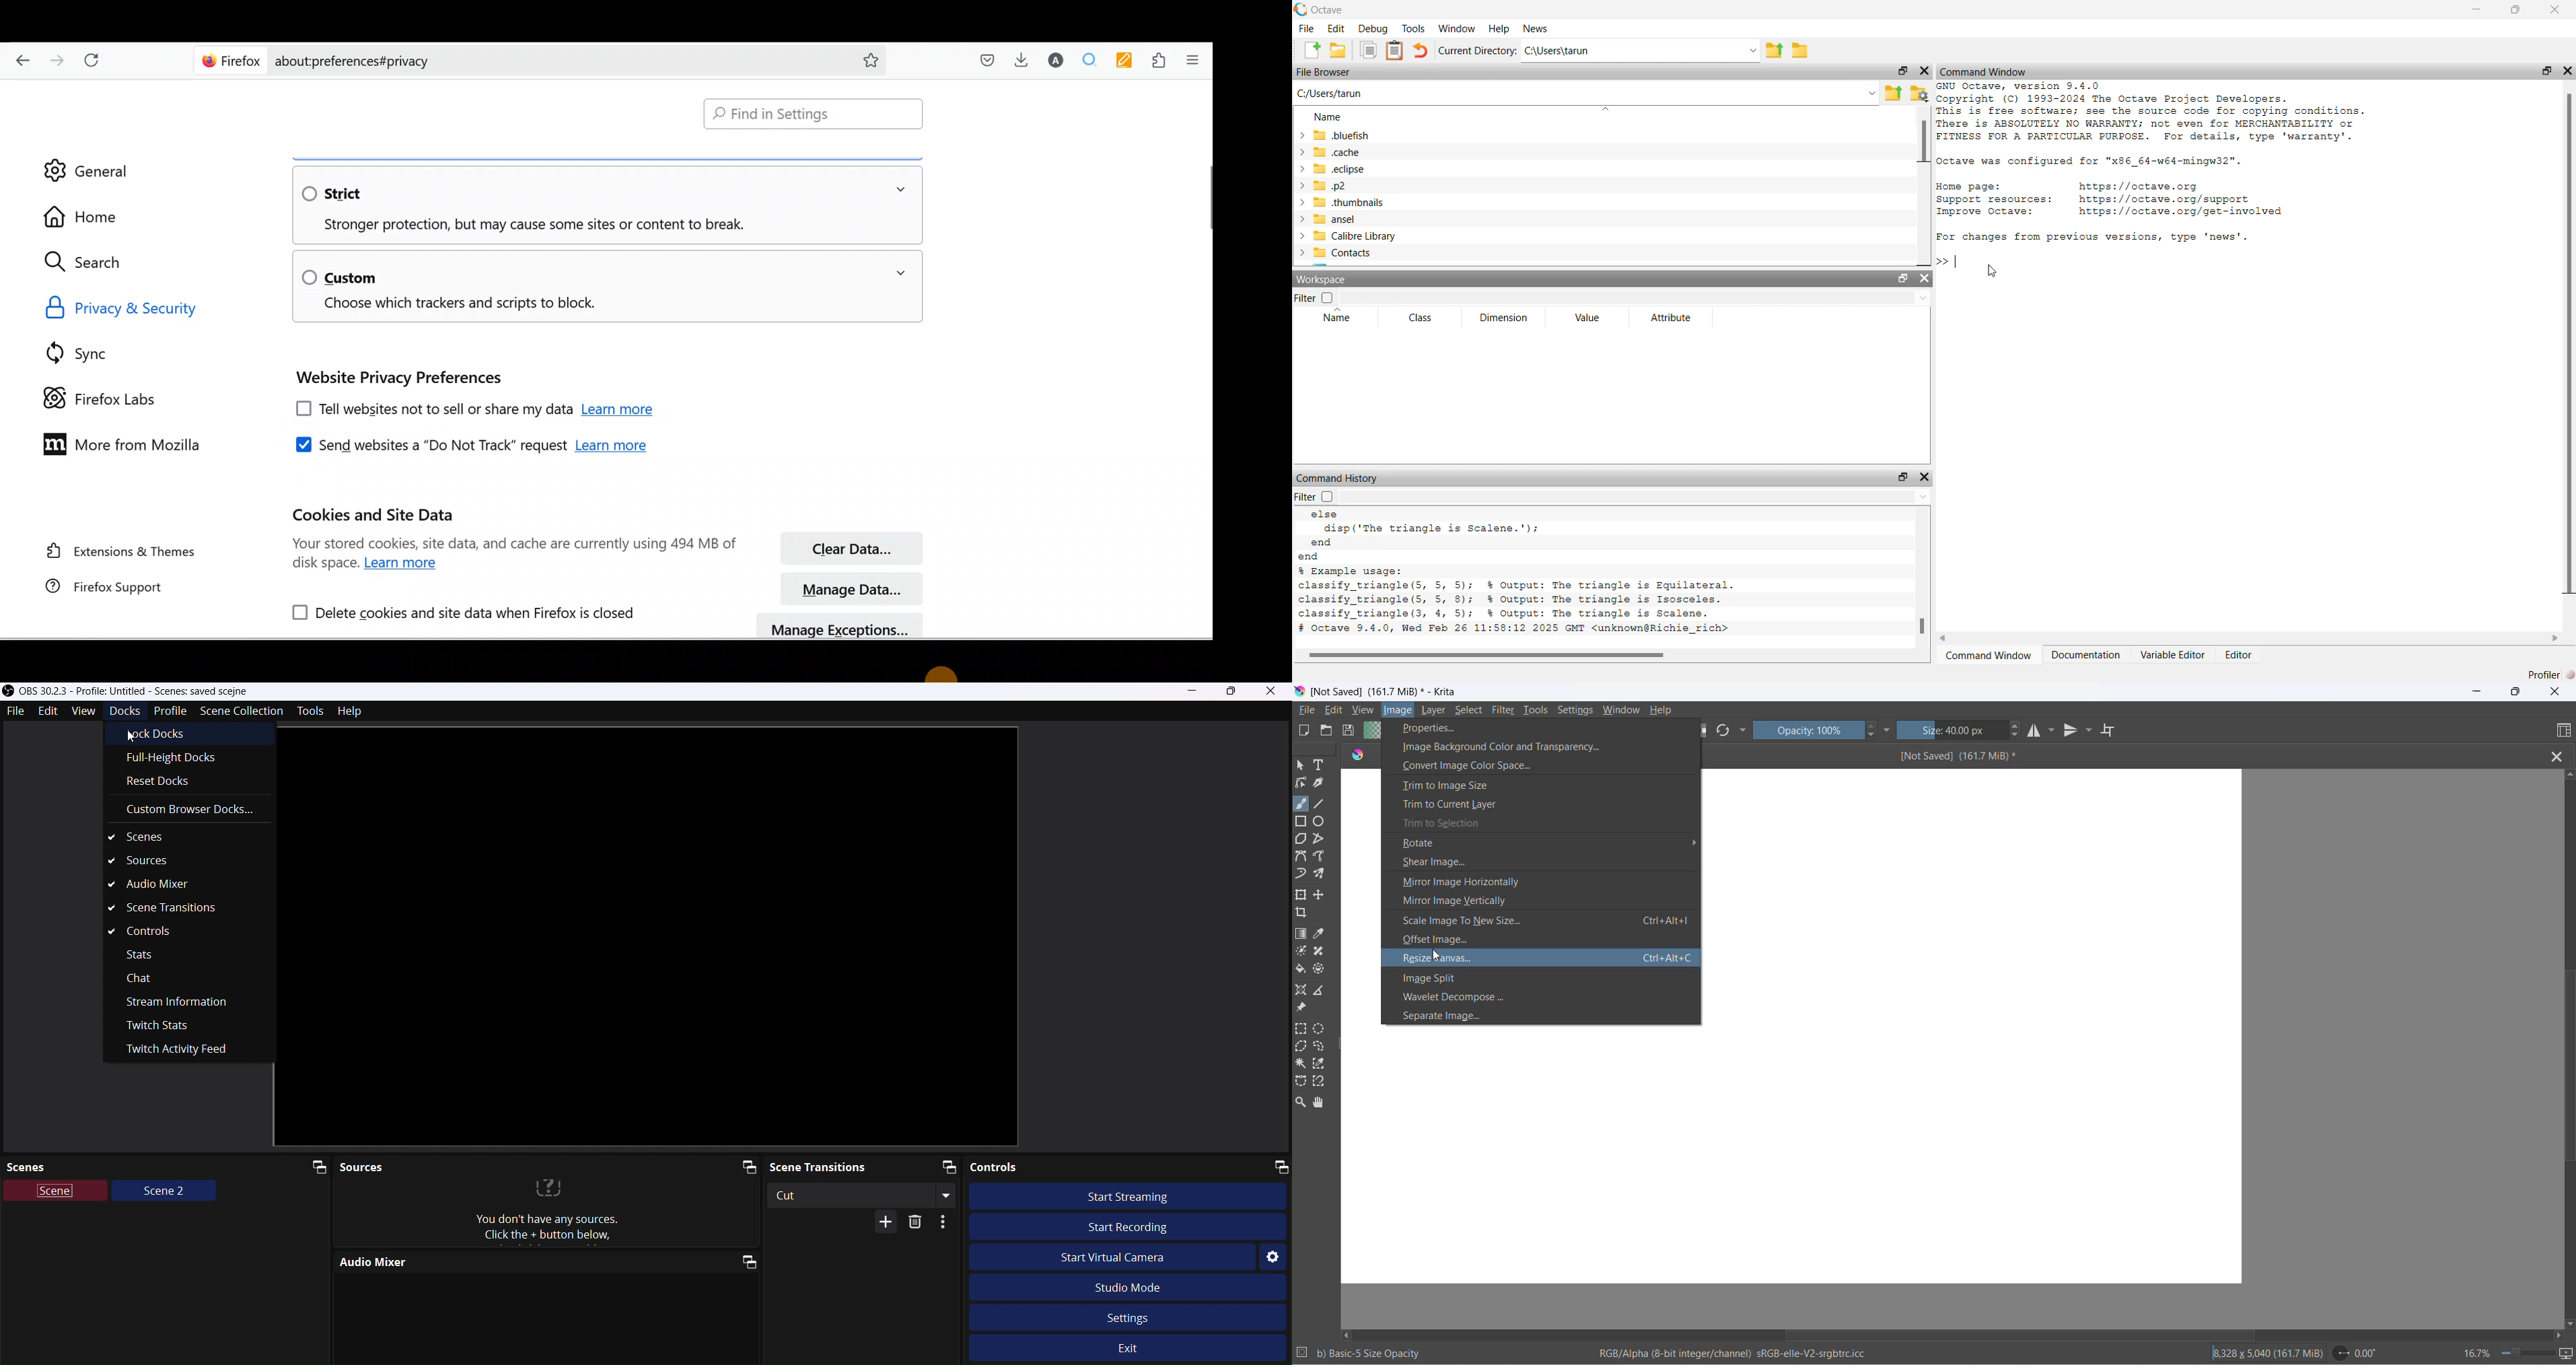  What do you see at coordinates (1337, 711) in the screenshot?
I see `edit` at bounding box center [1337, 711].